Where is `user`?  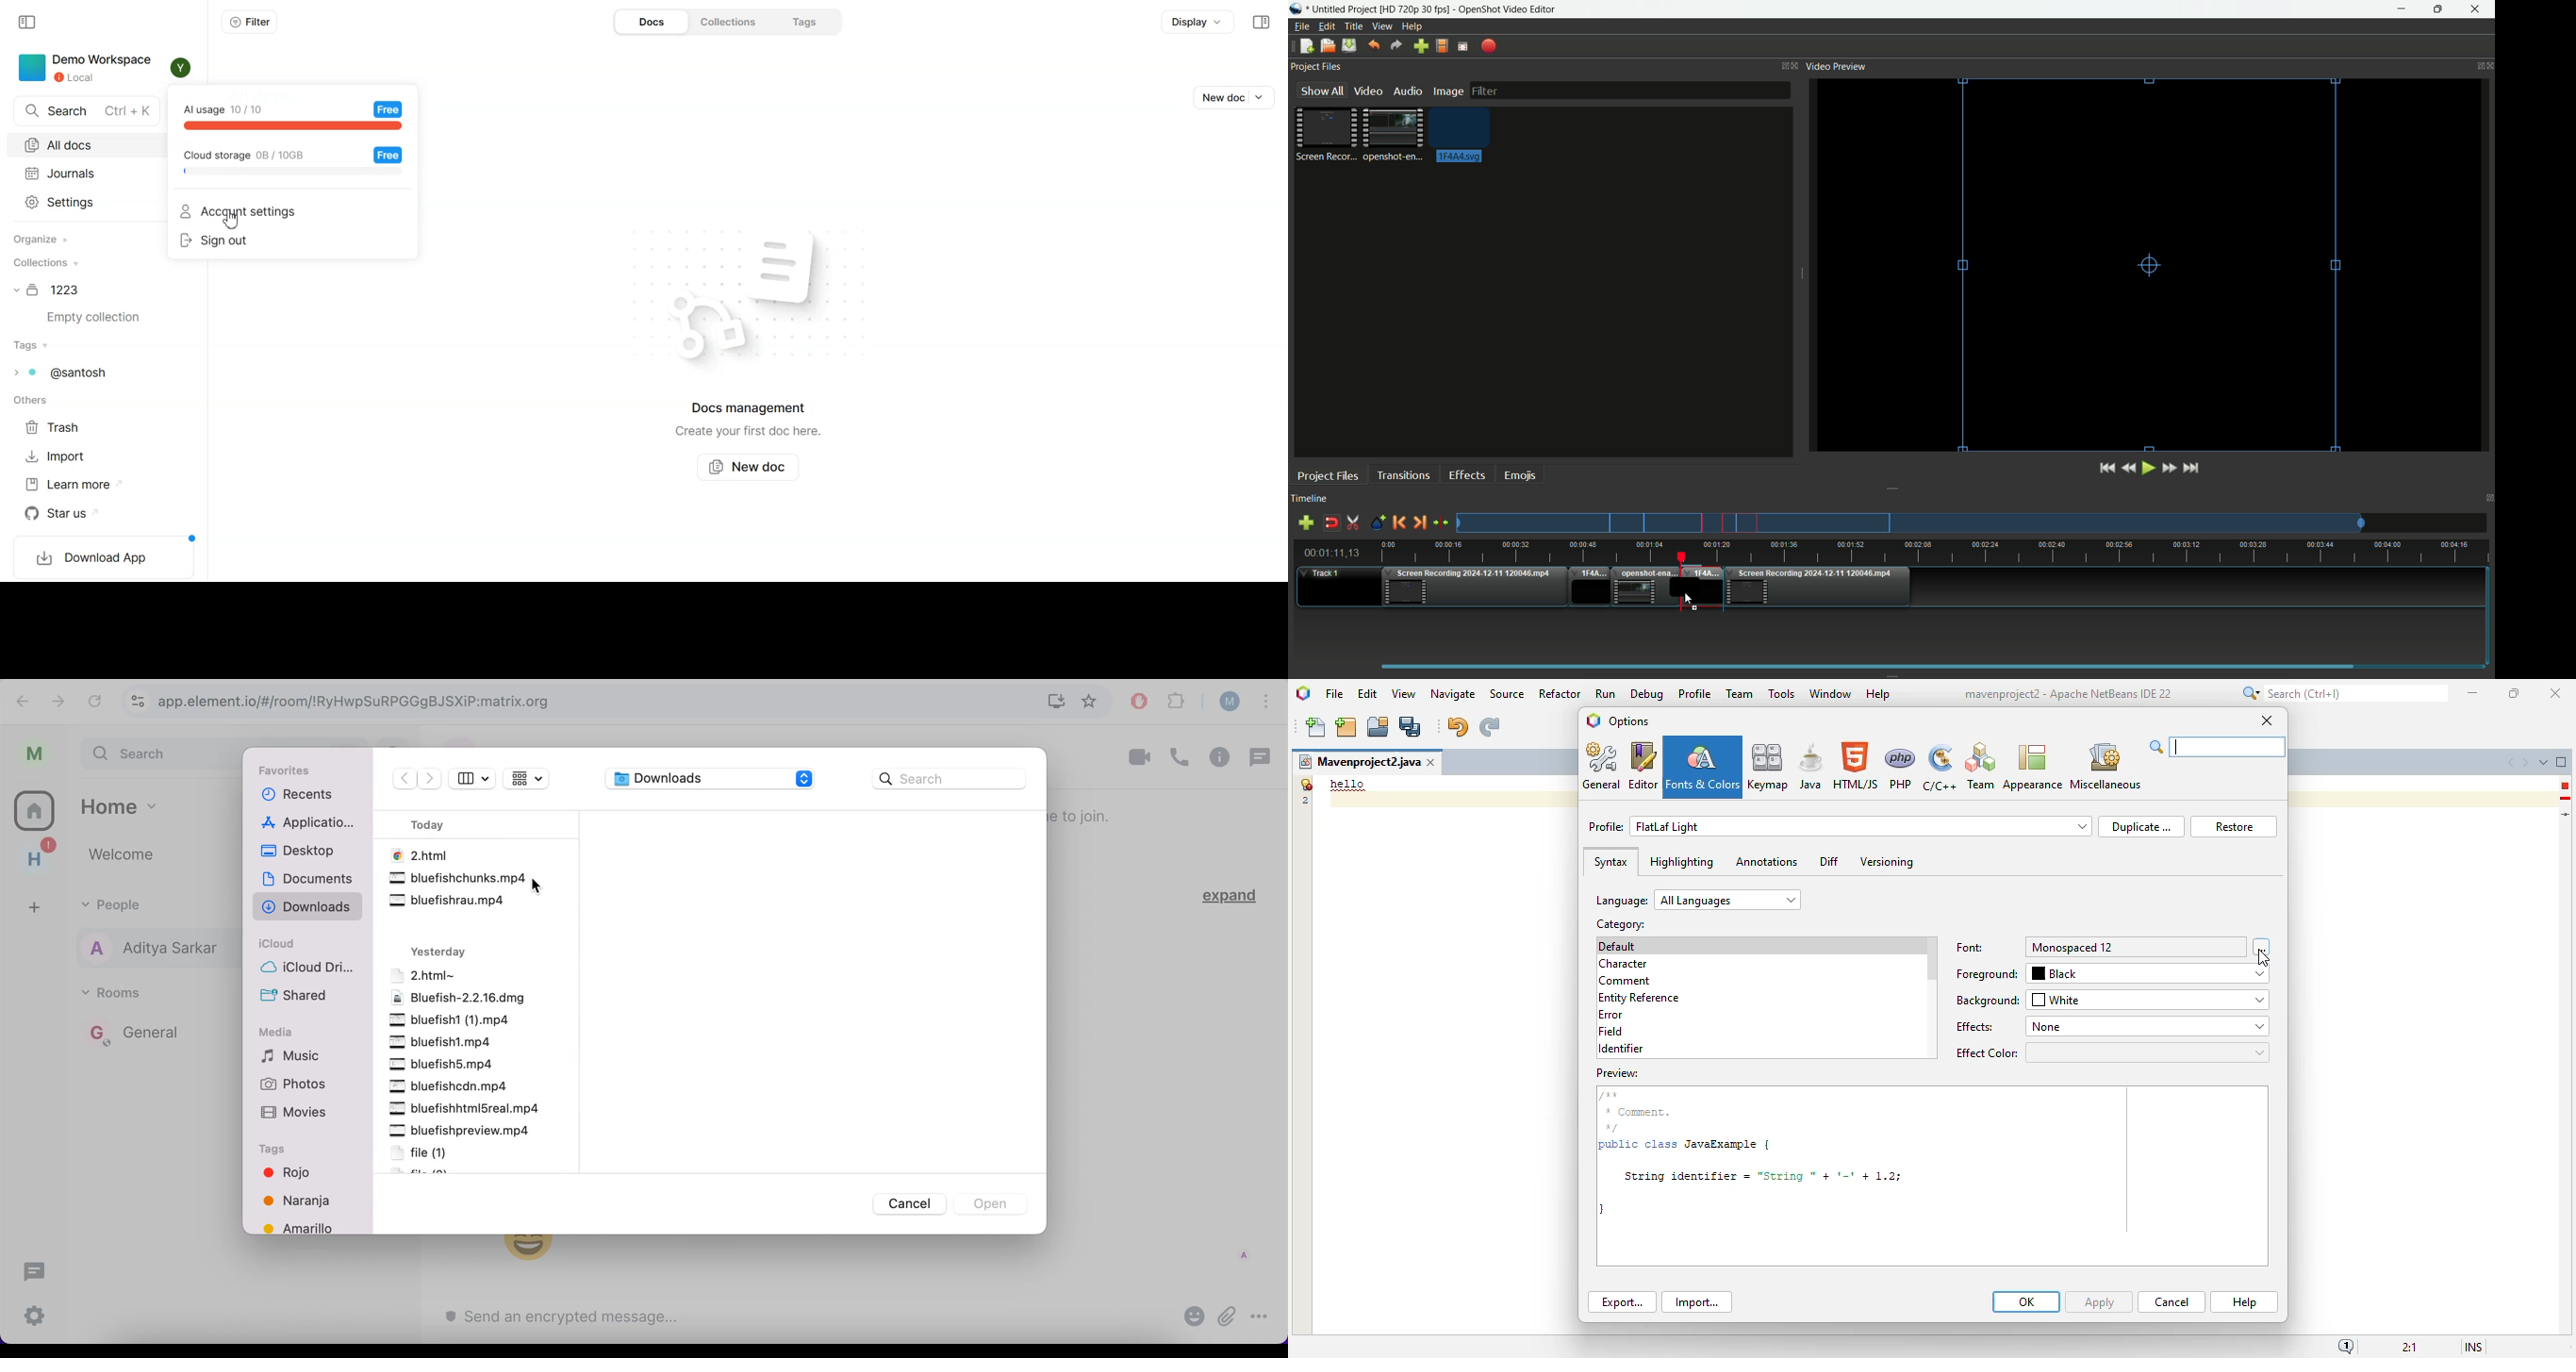 user is located at coordinates (1229, 702).